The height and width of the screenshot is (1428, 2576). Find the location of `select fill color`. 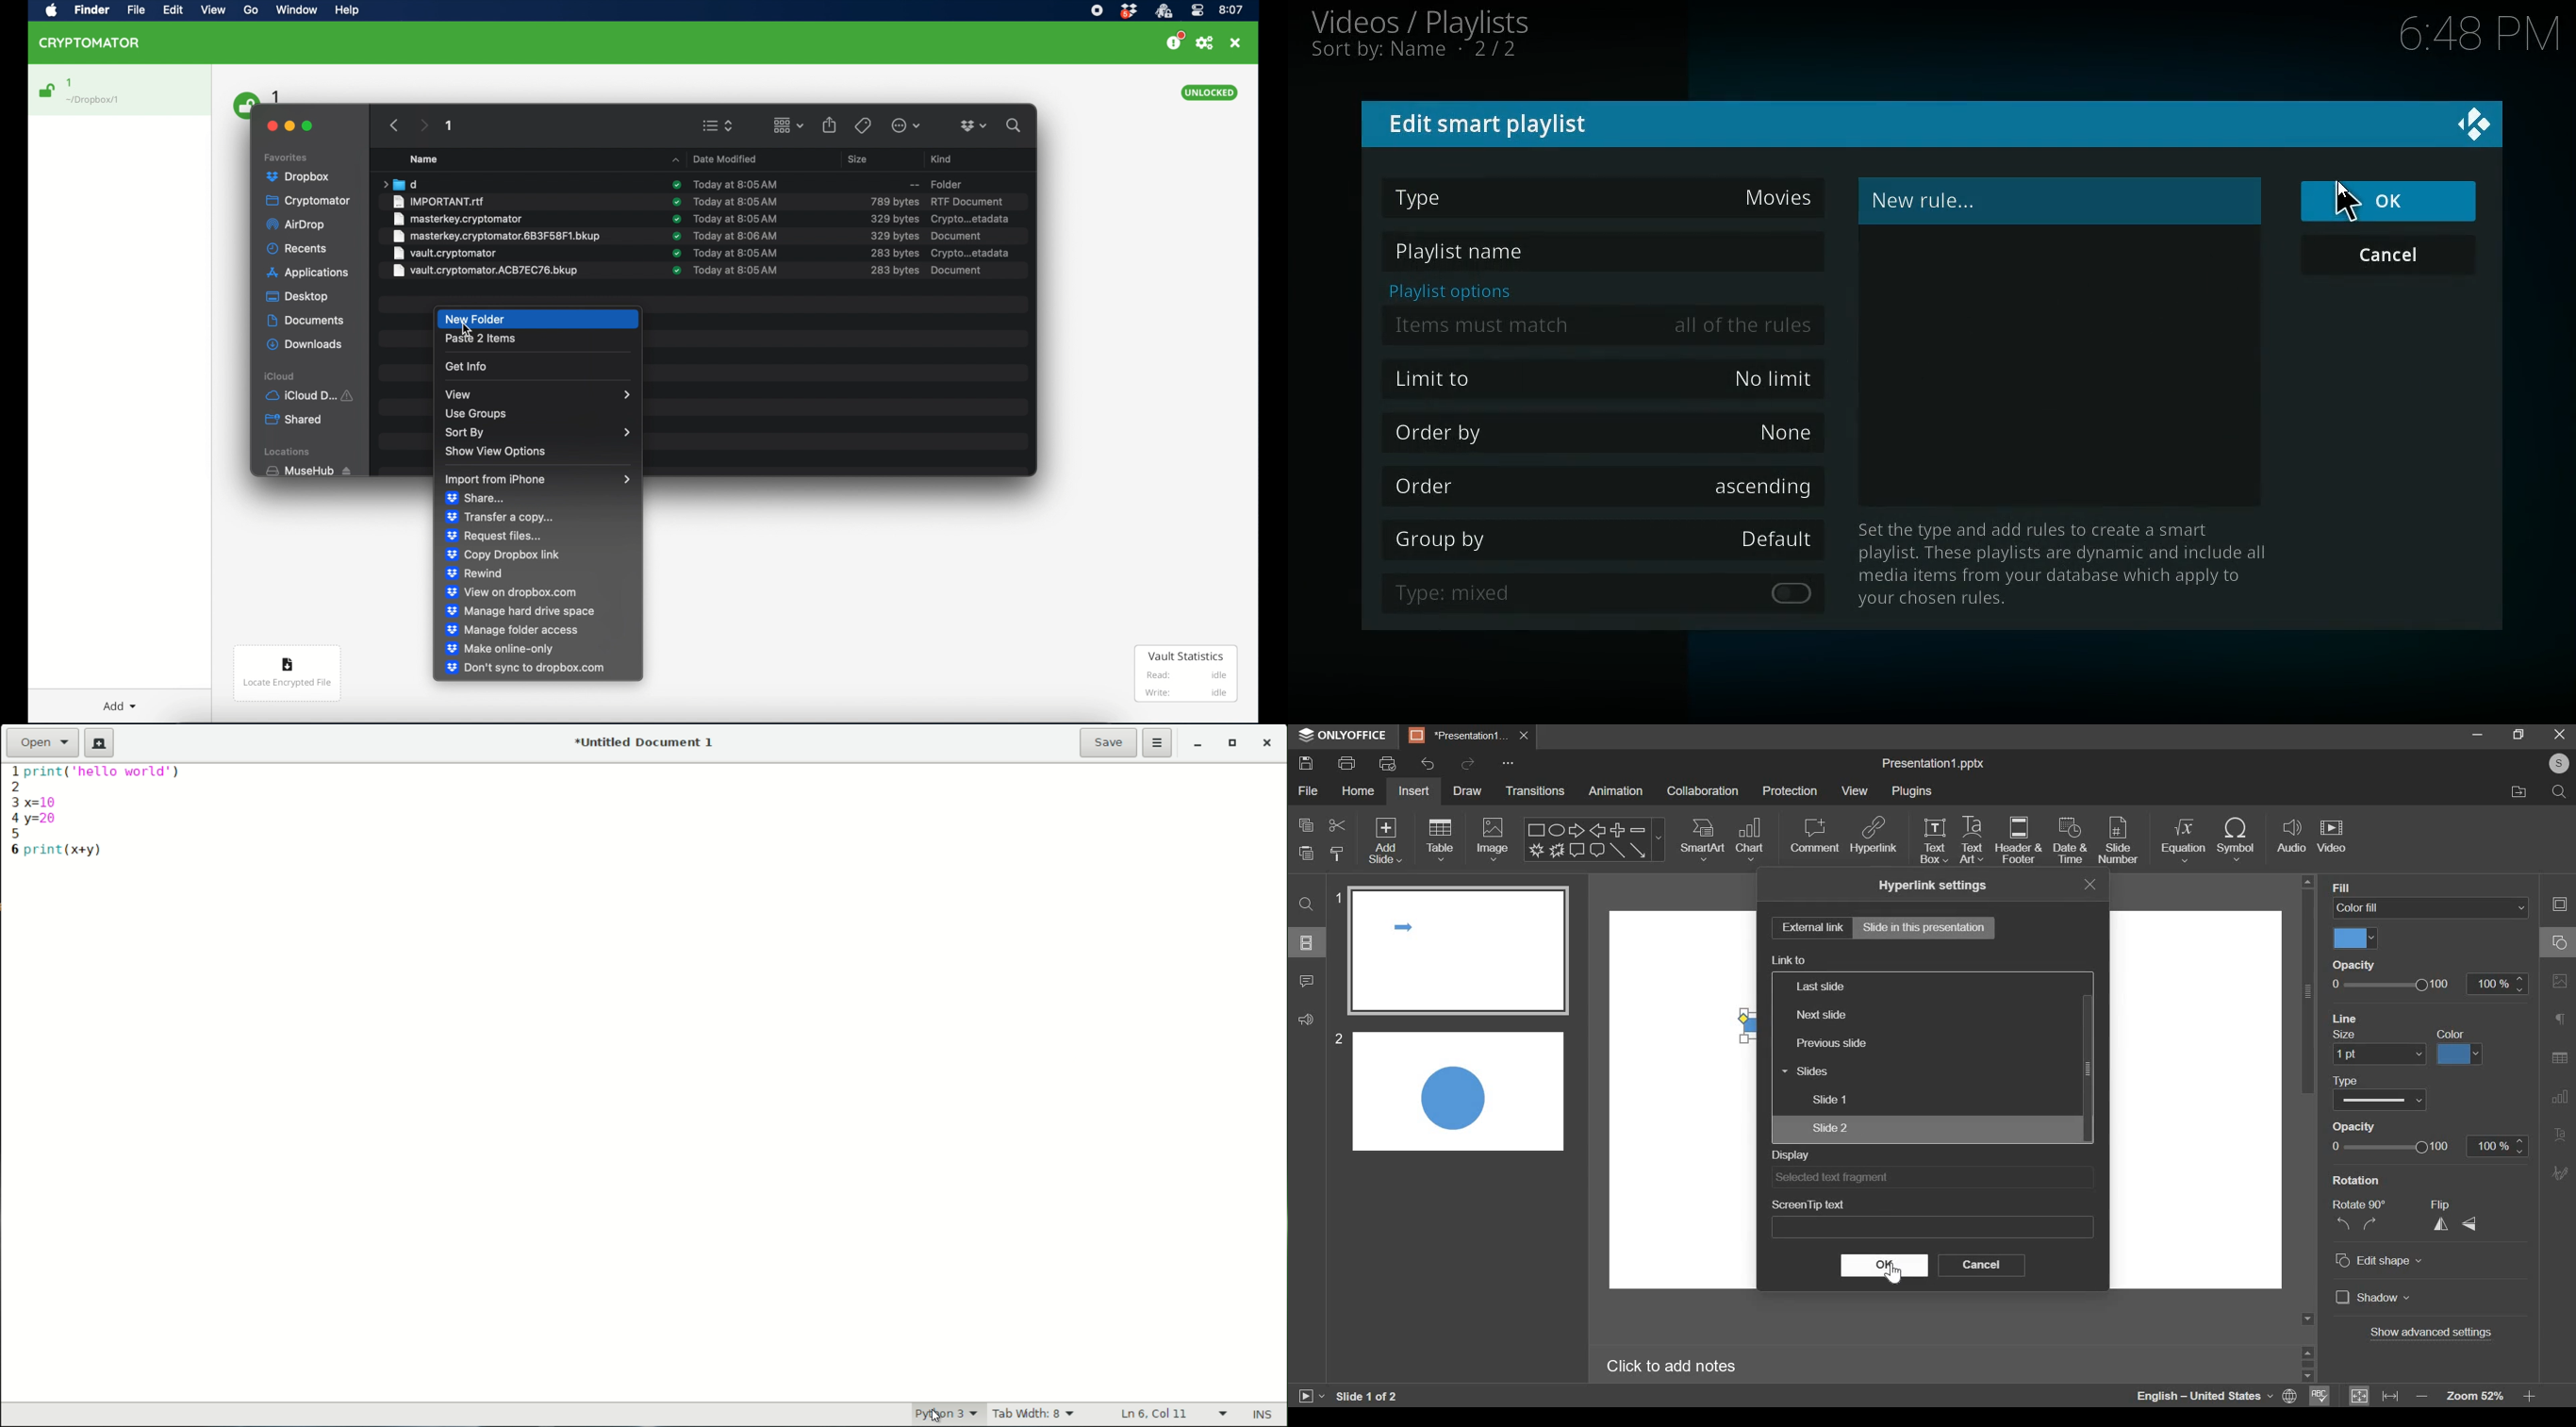

select fill color is located at coordinates (2356, 938).